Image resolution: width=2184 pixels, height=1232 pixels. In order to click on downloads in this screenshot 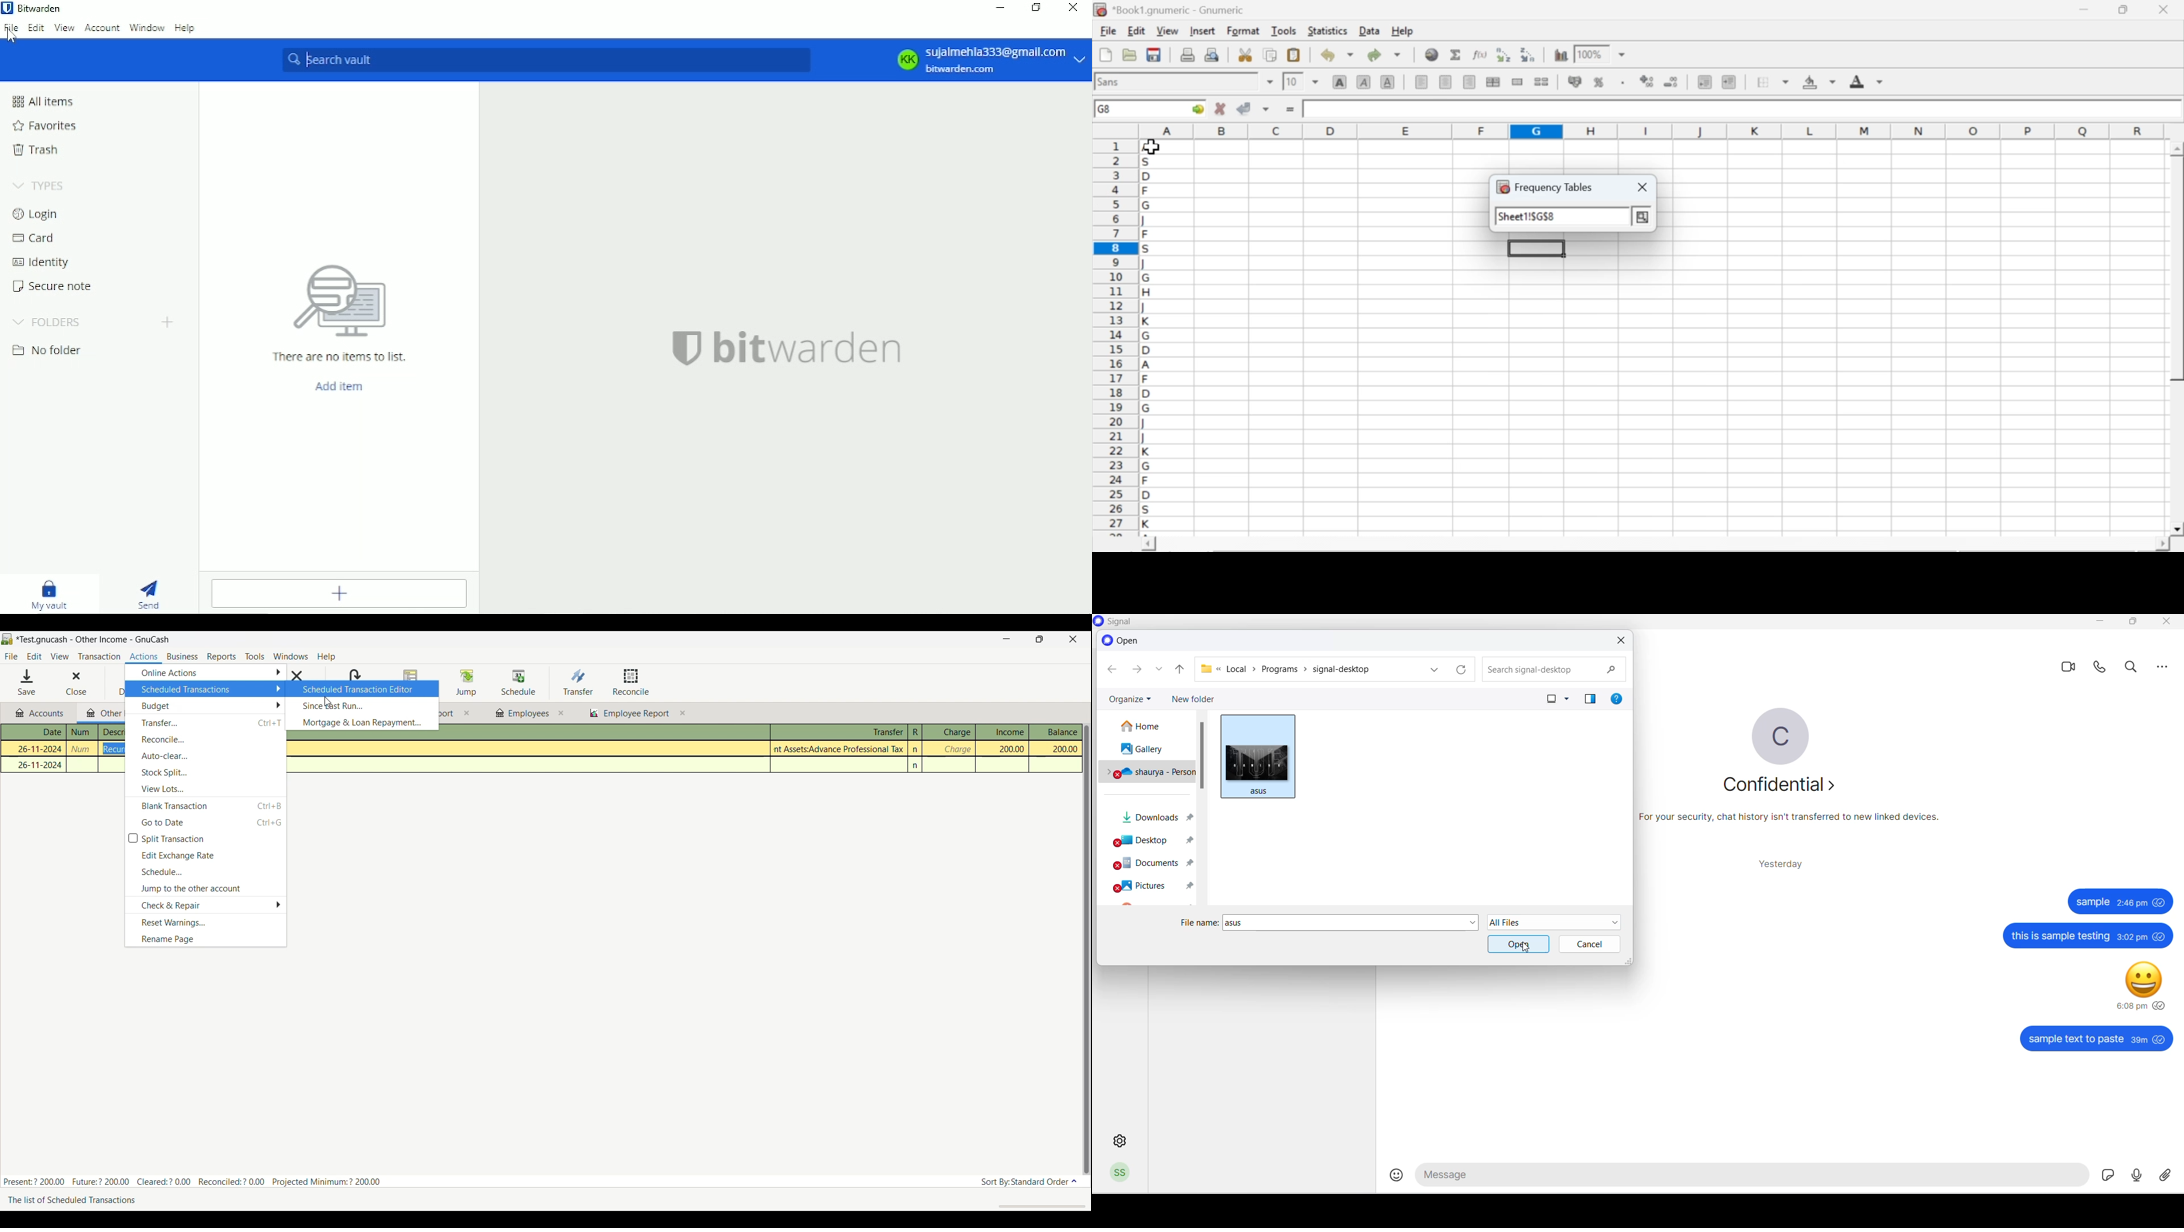, I will do `click(1152, 820)`.